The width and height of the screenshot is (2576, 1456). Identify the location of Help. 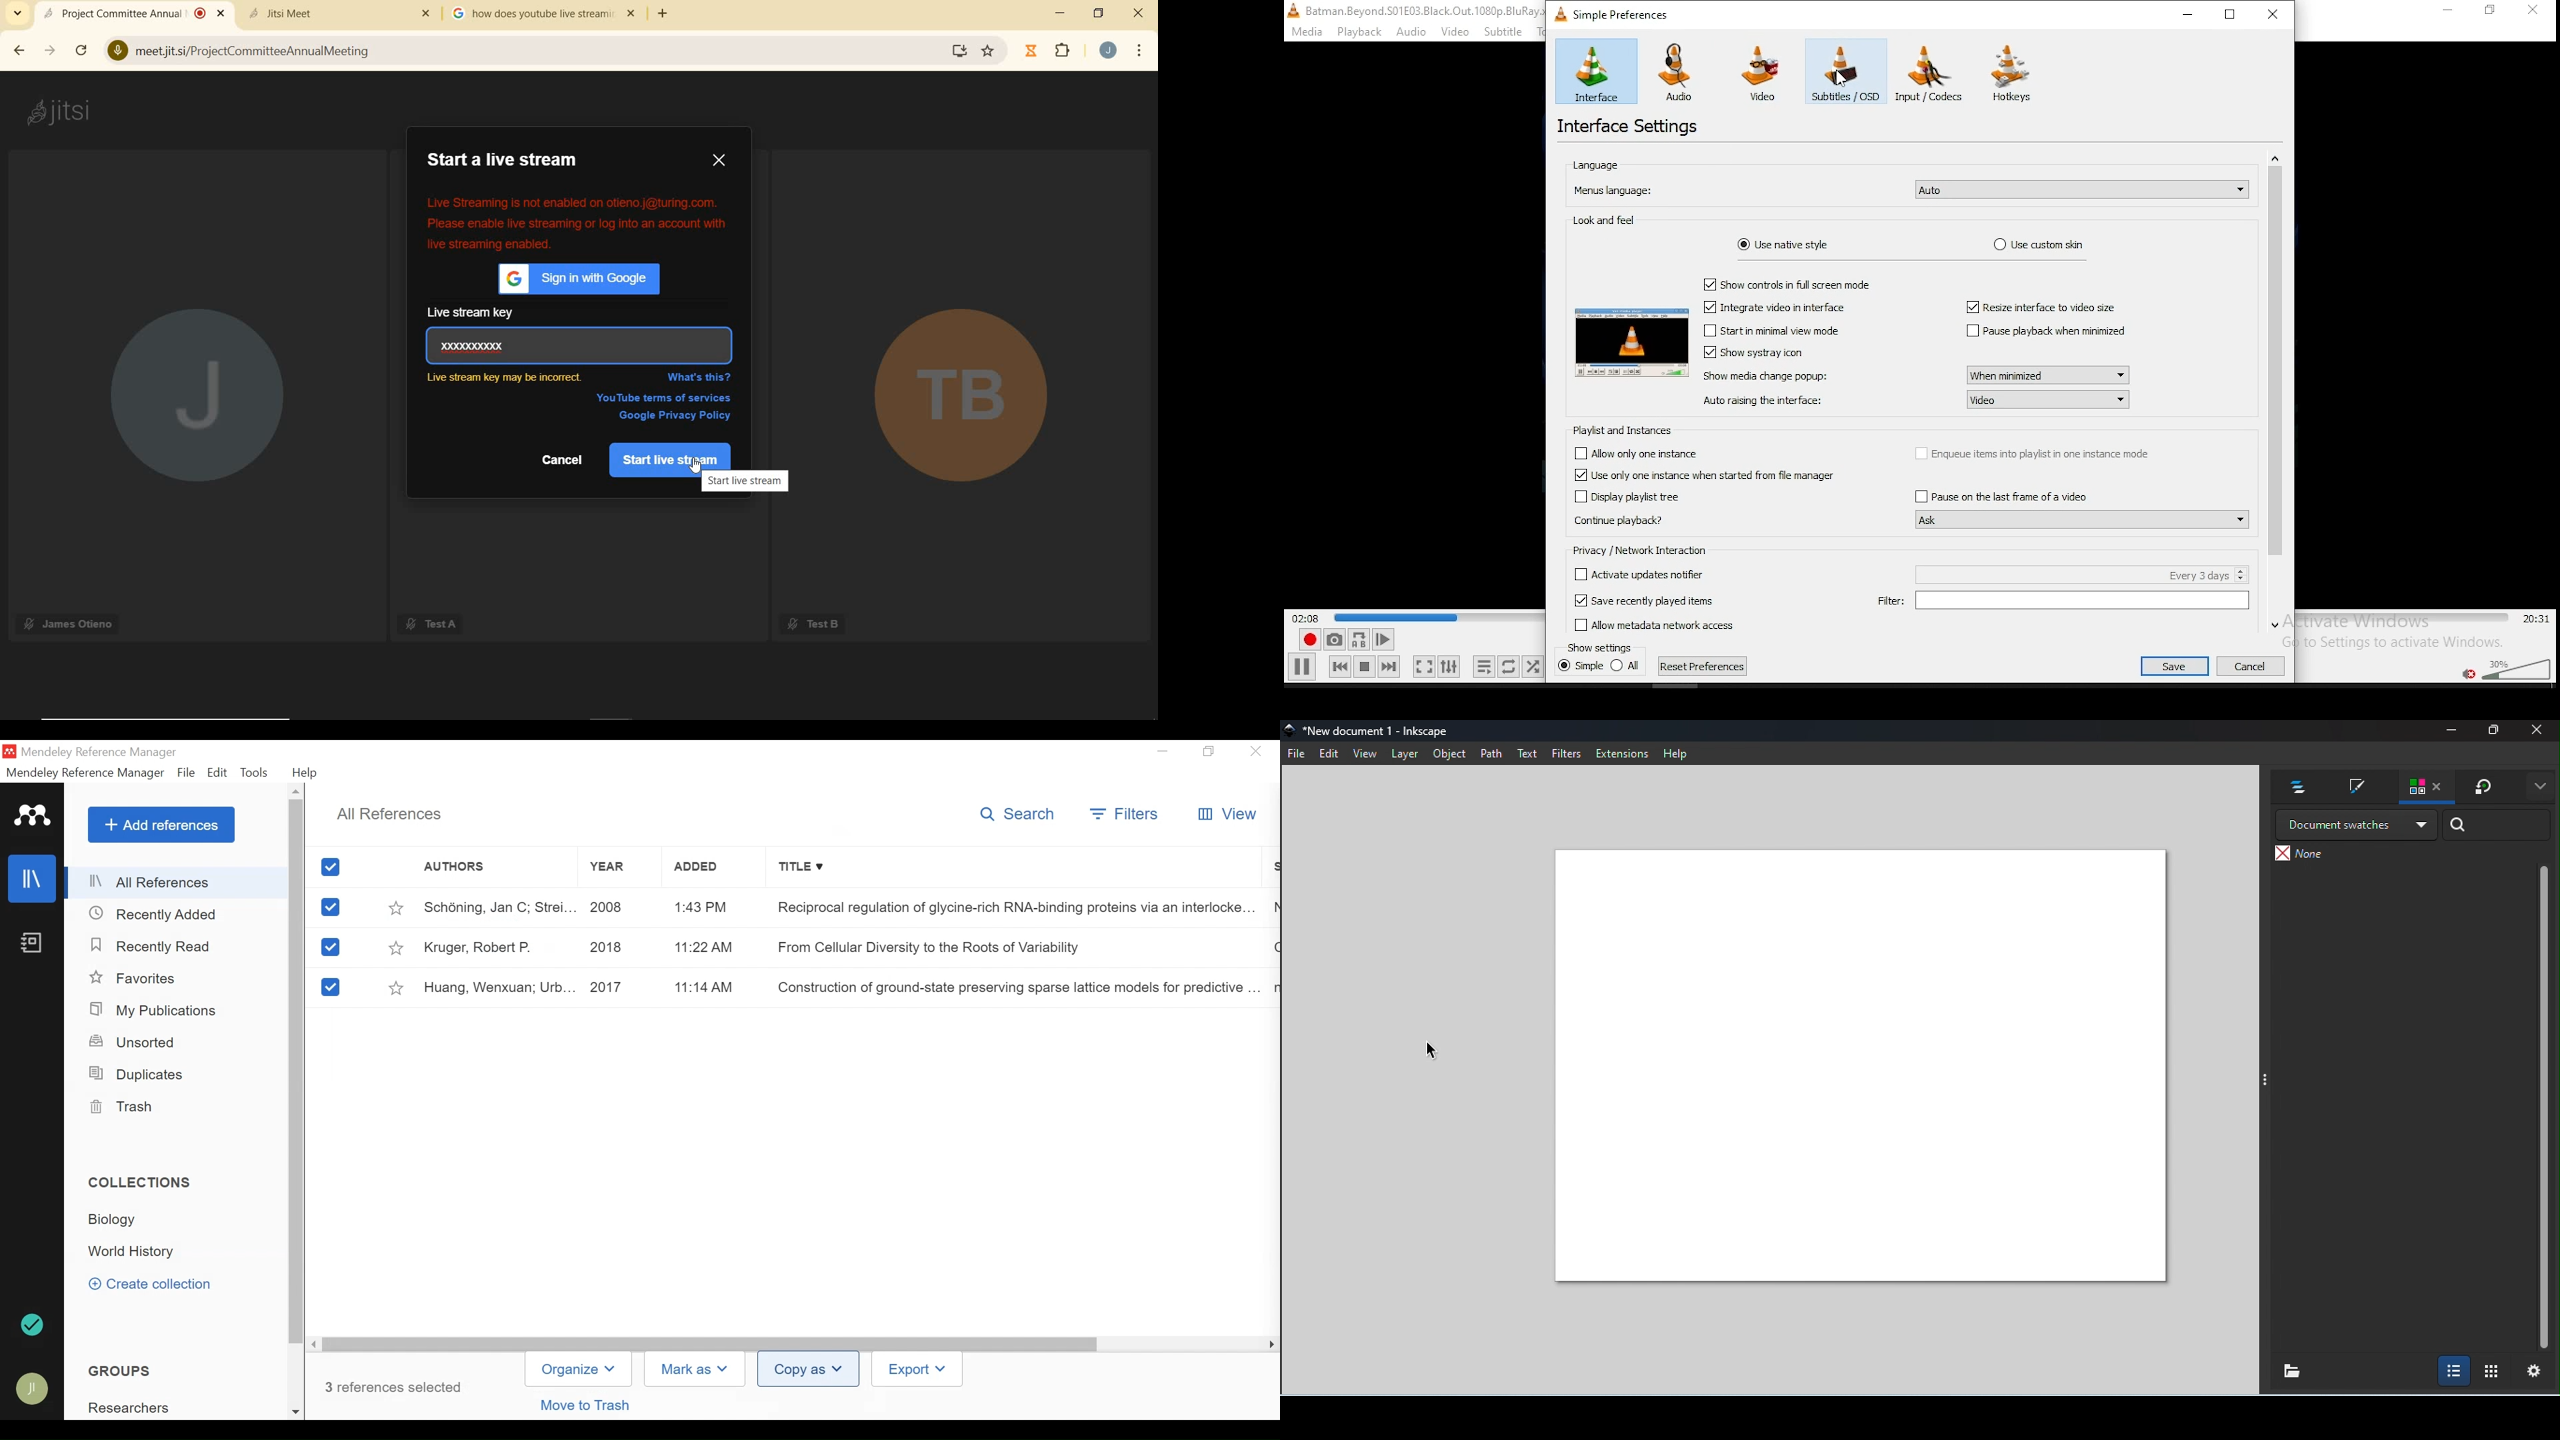
(307, 773).